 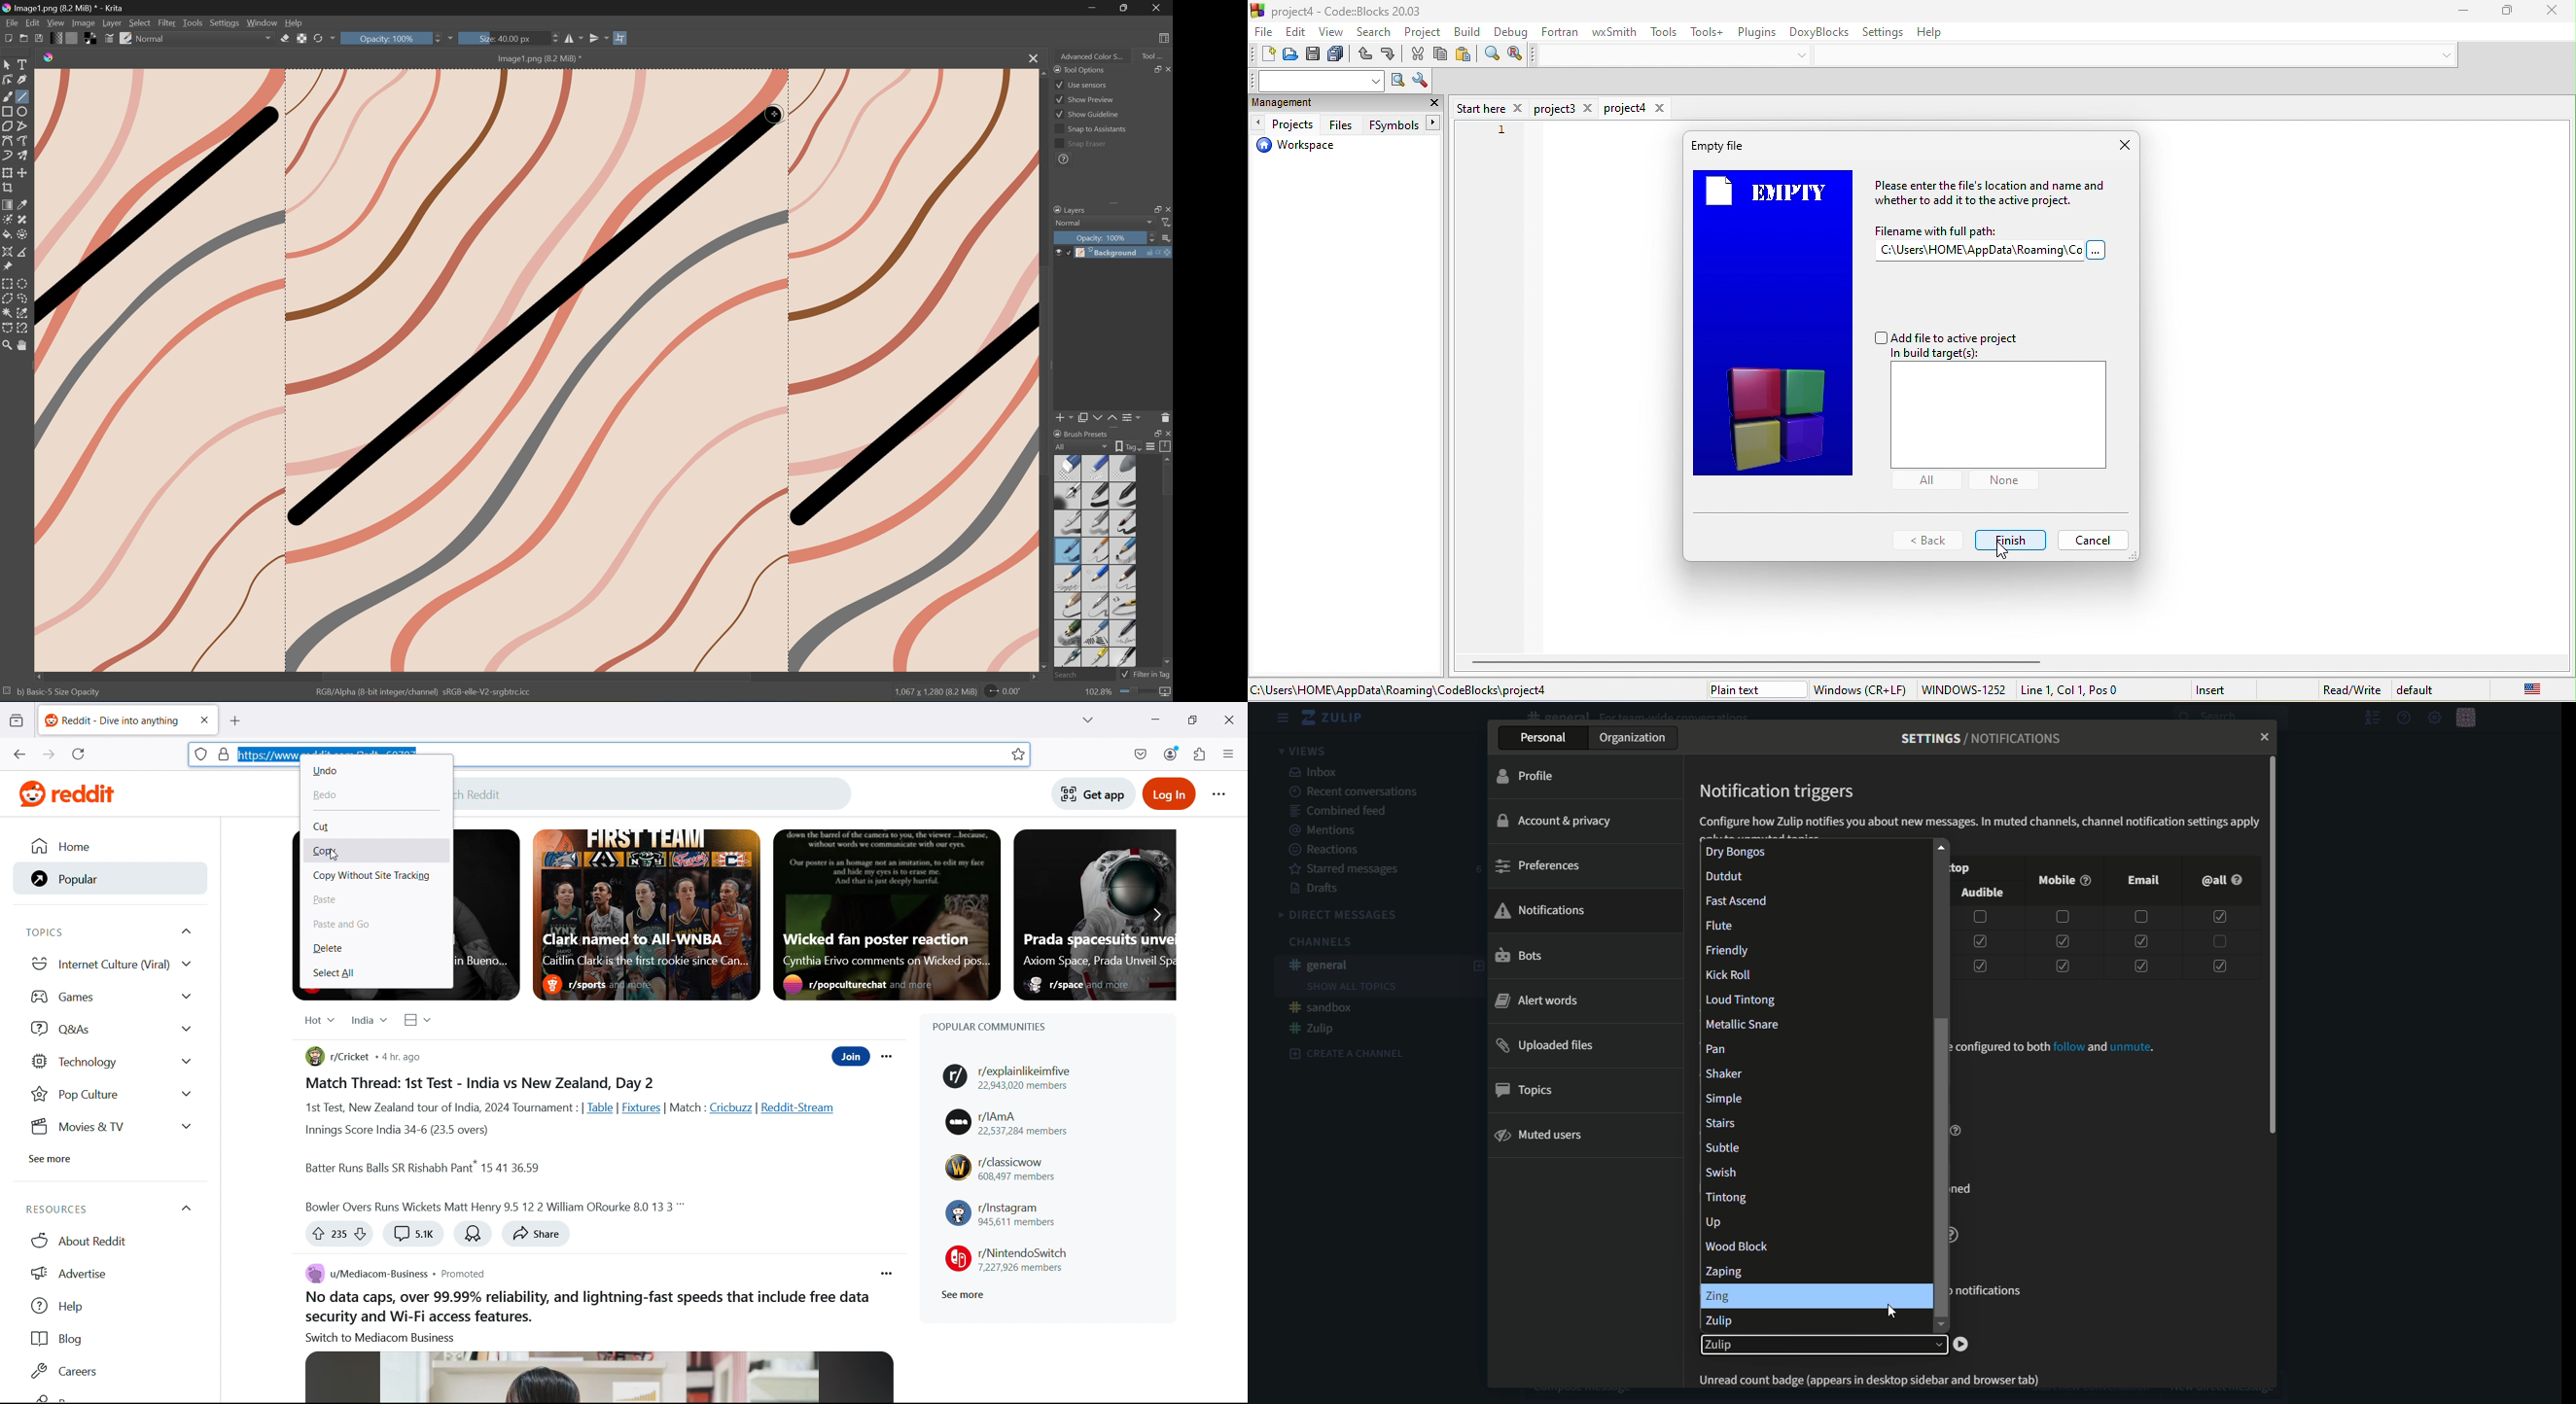 I want to click on minimize, so click(x=2453, y=12).